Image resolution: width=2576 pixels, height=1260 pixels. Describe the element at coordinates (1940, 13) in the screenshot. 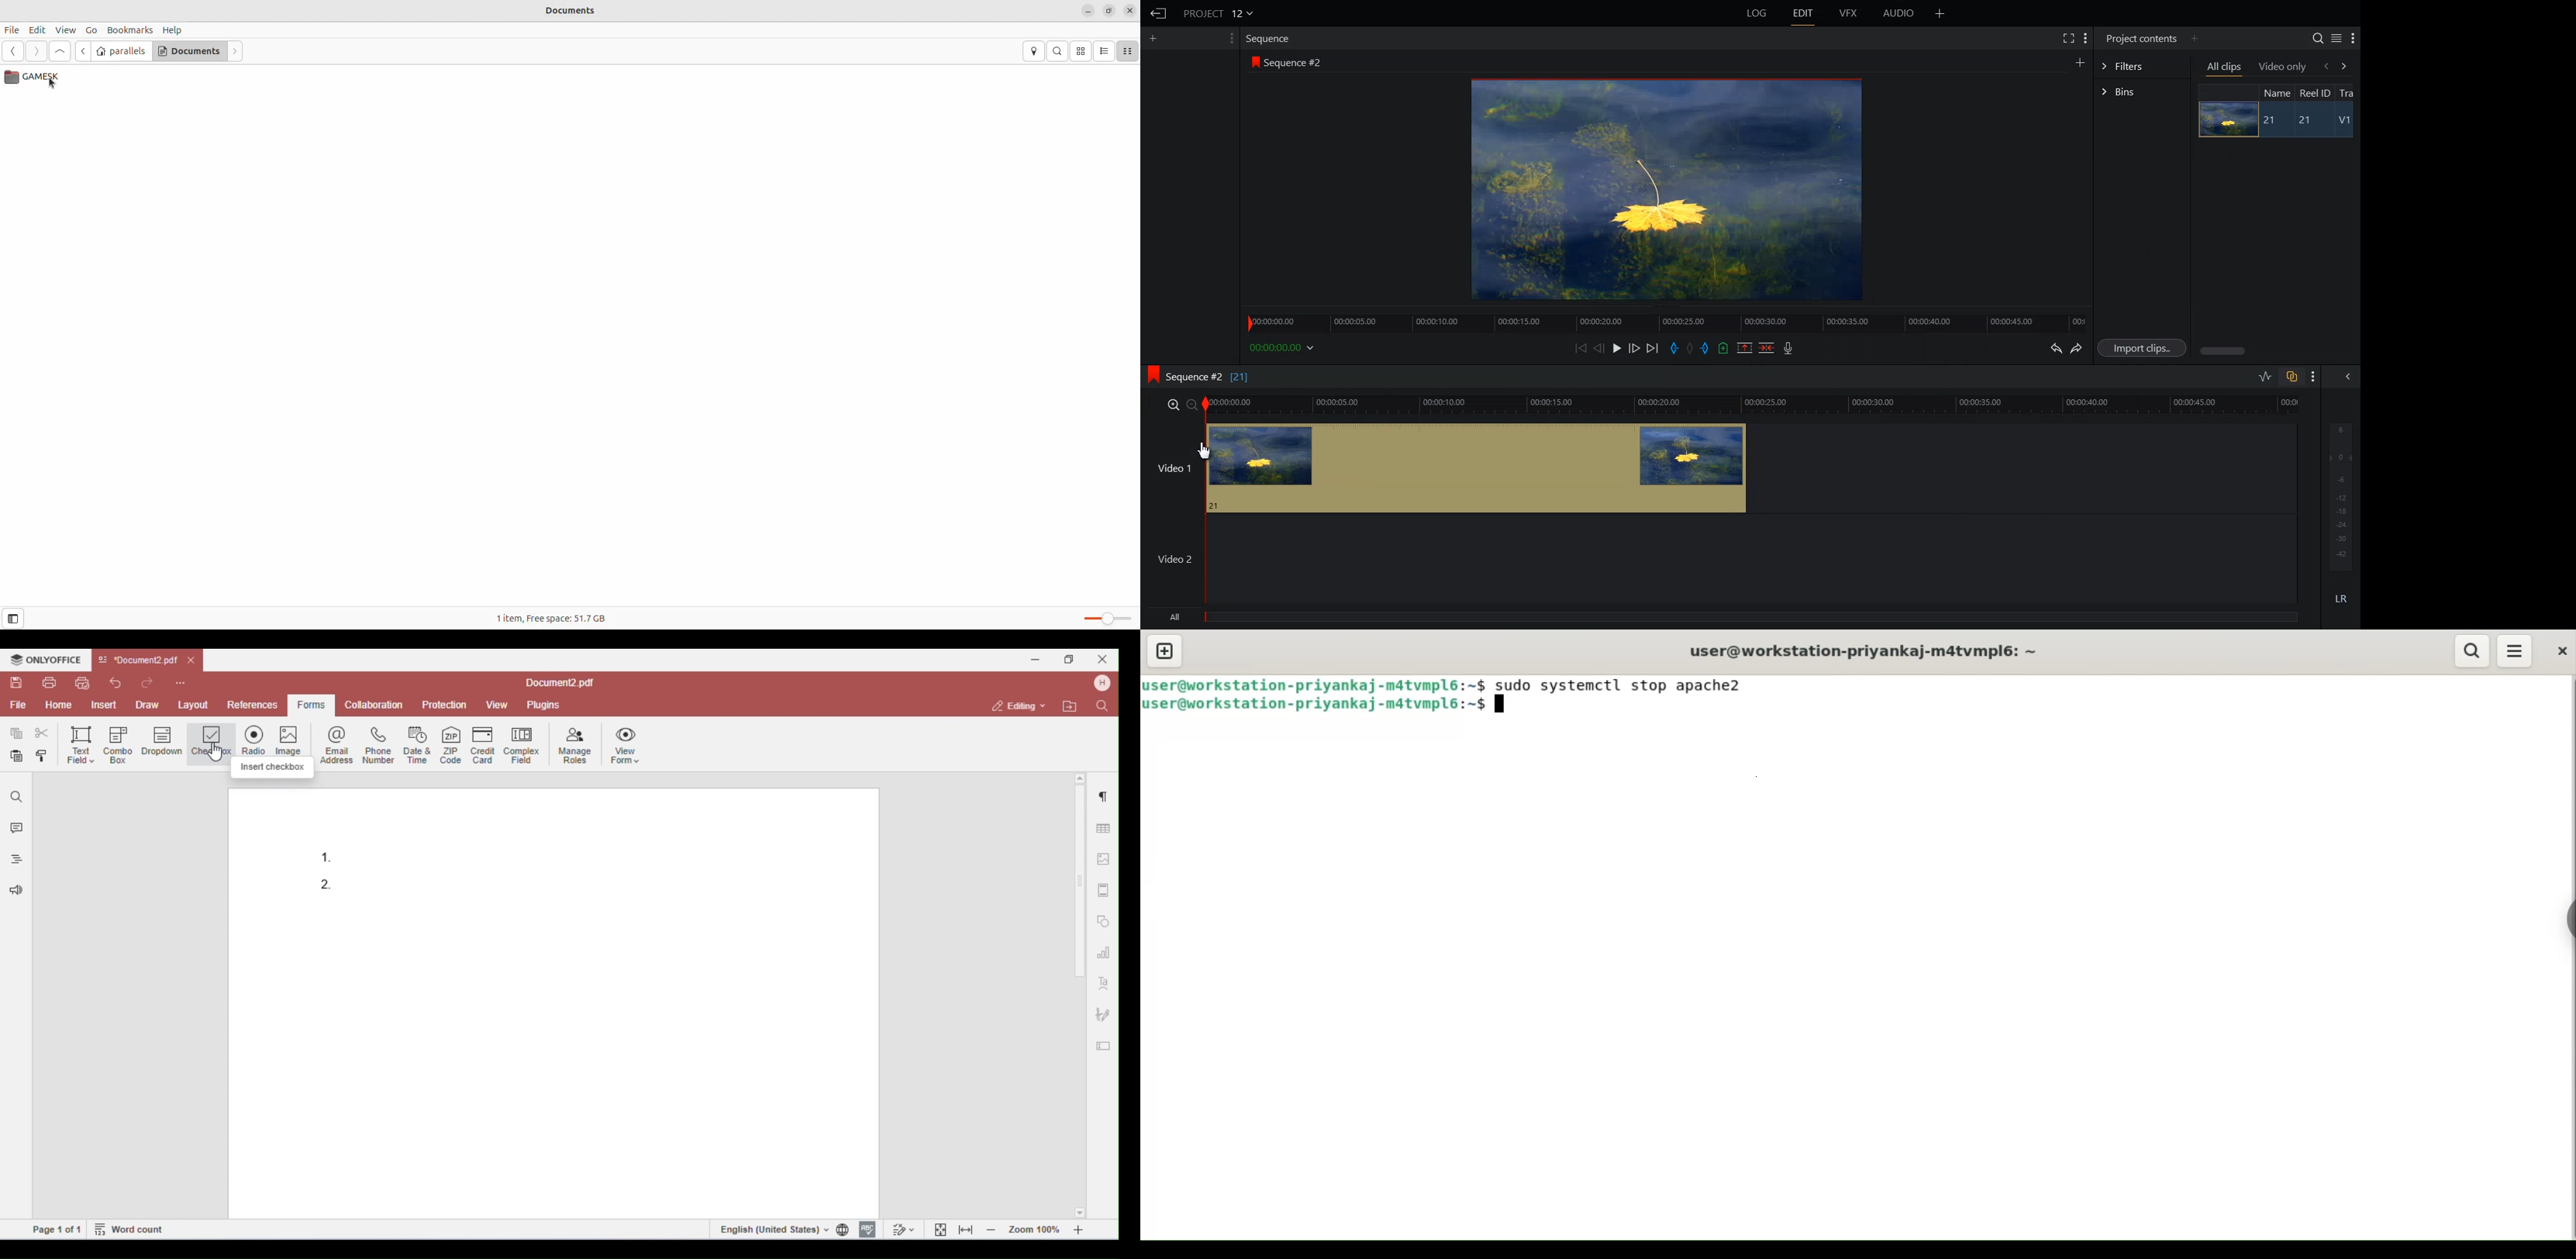

I see `Add panel` at that location.